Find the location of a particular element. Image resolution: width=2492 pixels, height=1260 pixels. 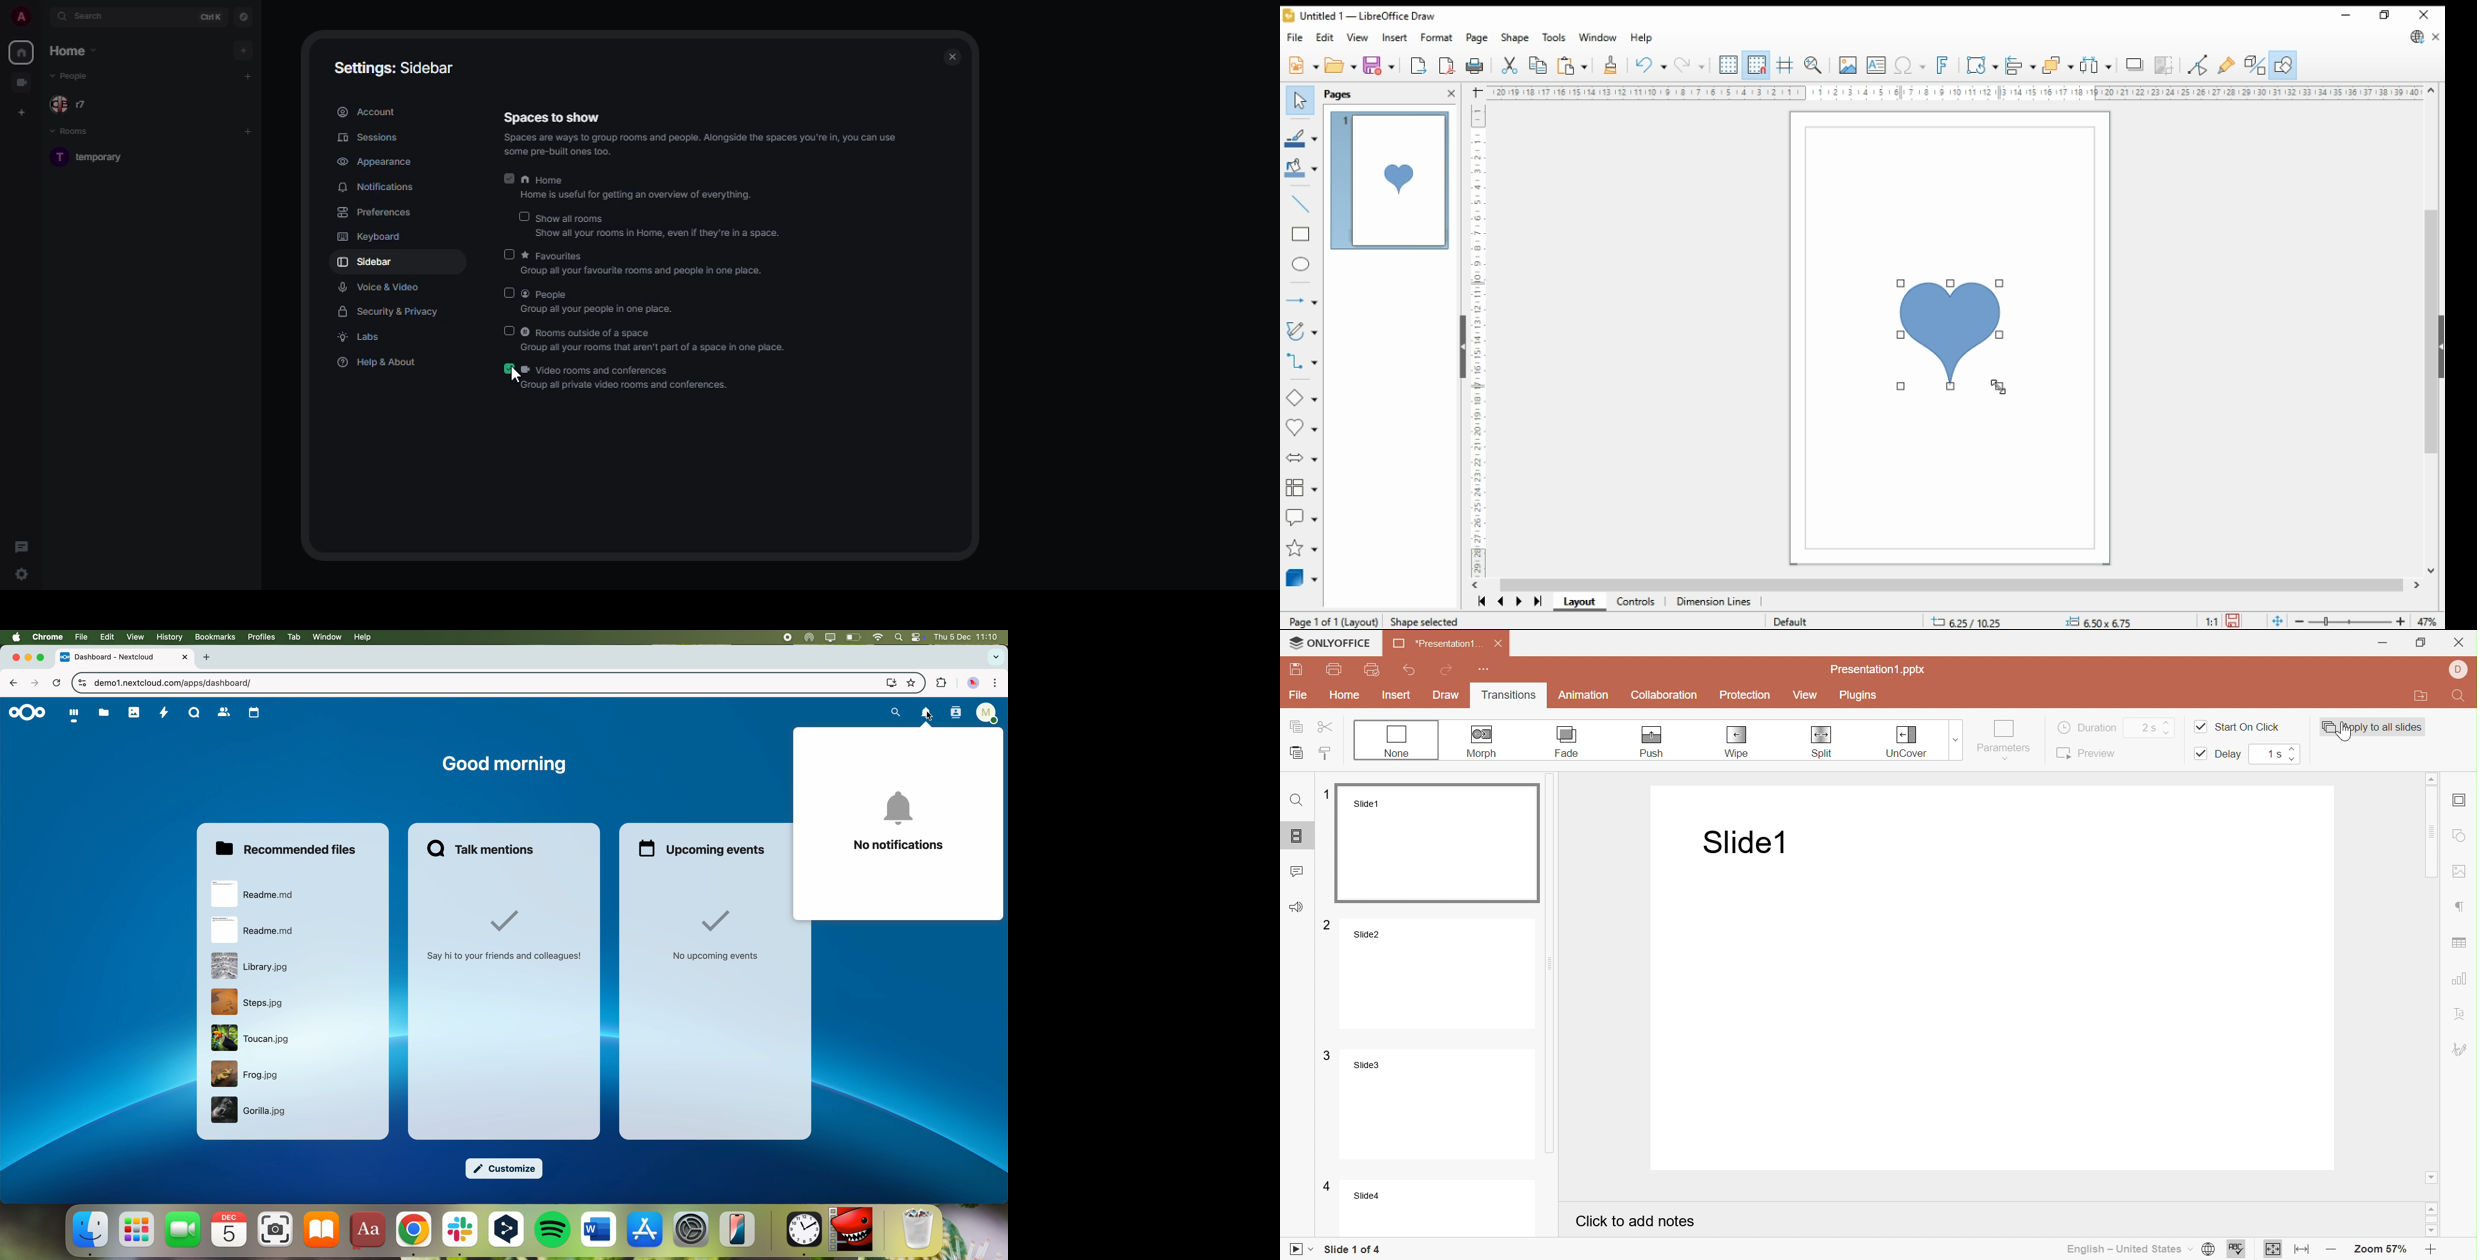

clock is located at coordinates (802, 1235).